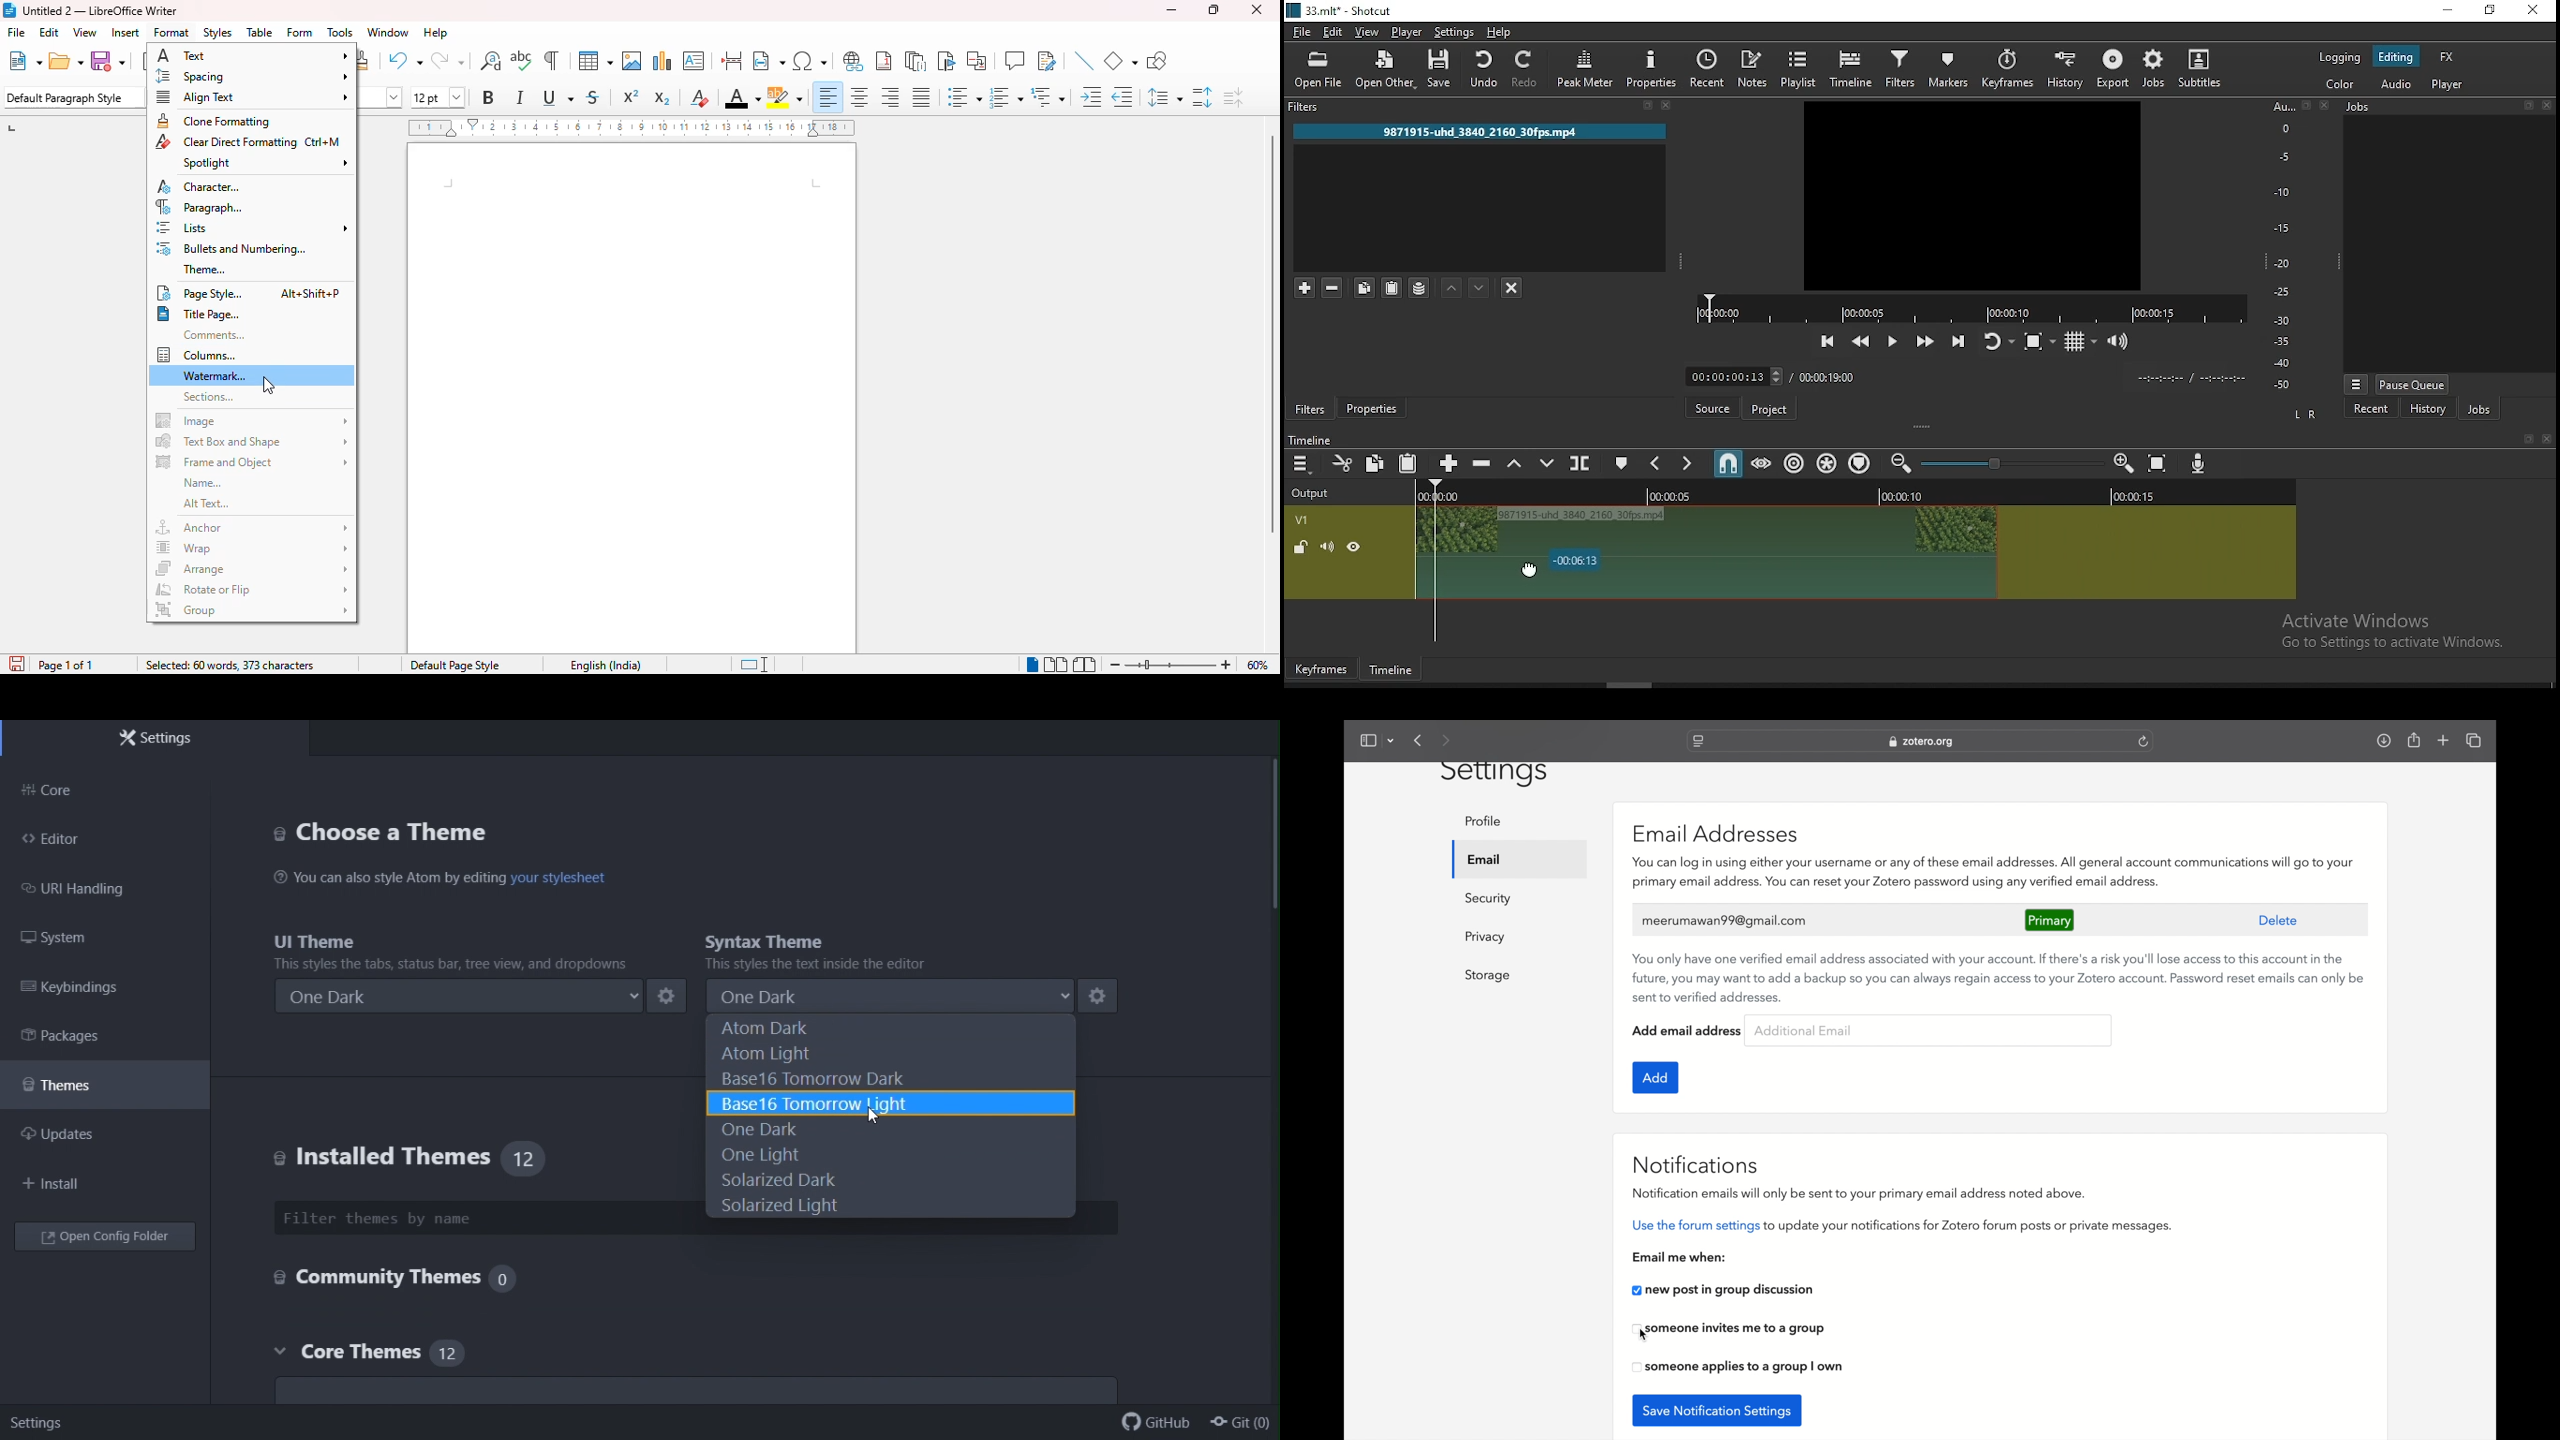 This screenshot has height=1456, width=2576. What do you see at coordinates (1899, 1225) in the screenshot?
I see `use the forum settings to update your notifications for zotero forum posts or private messages` at bounding box center [1899, 1225].